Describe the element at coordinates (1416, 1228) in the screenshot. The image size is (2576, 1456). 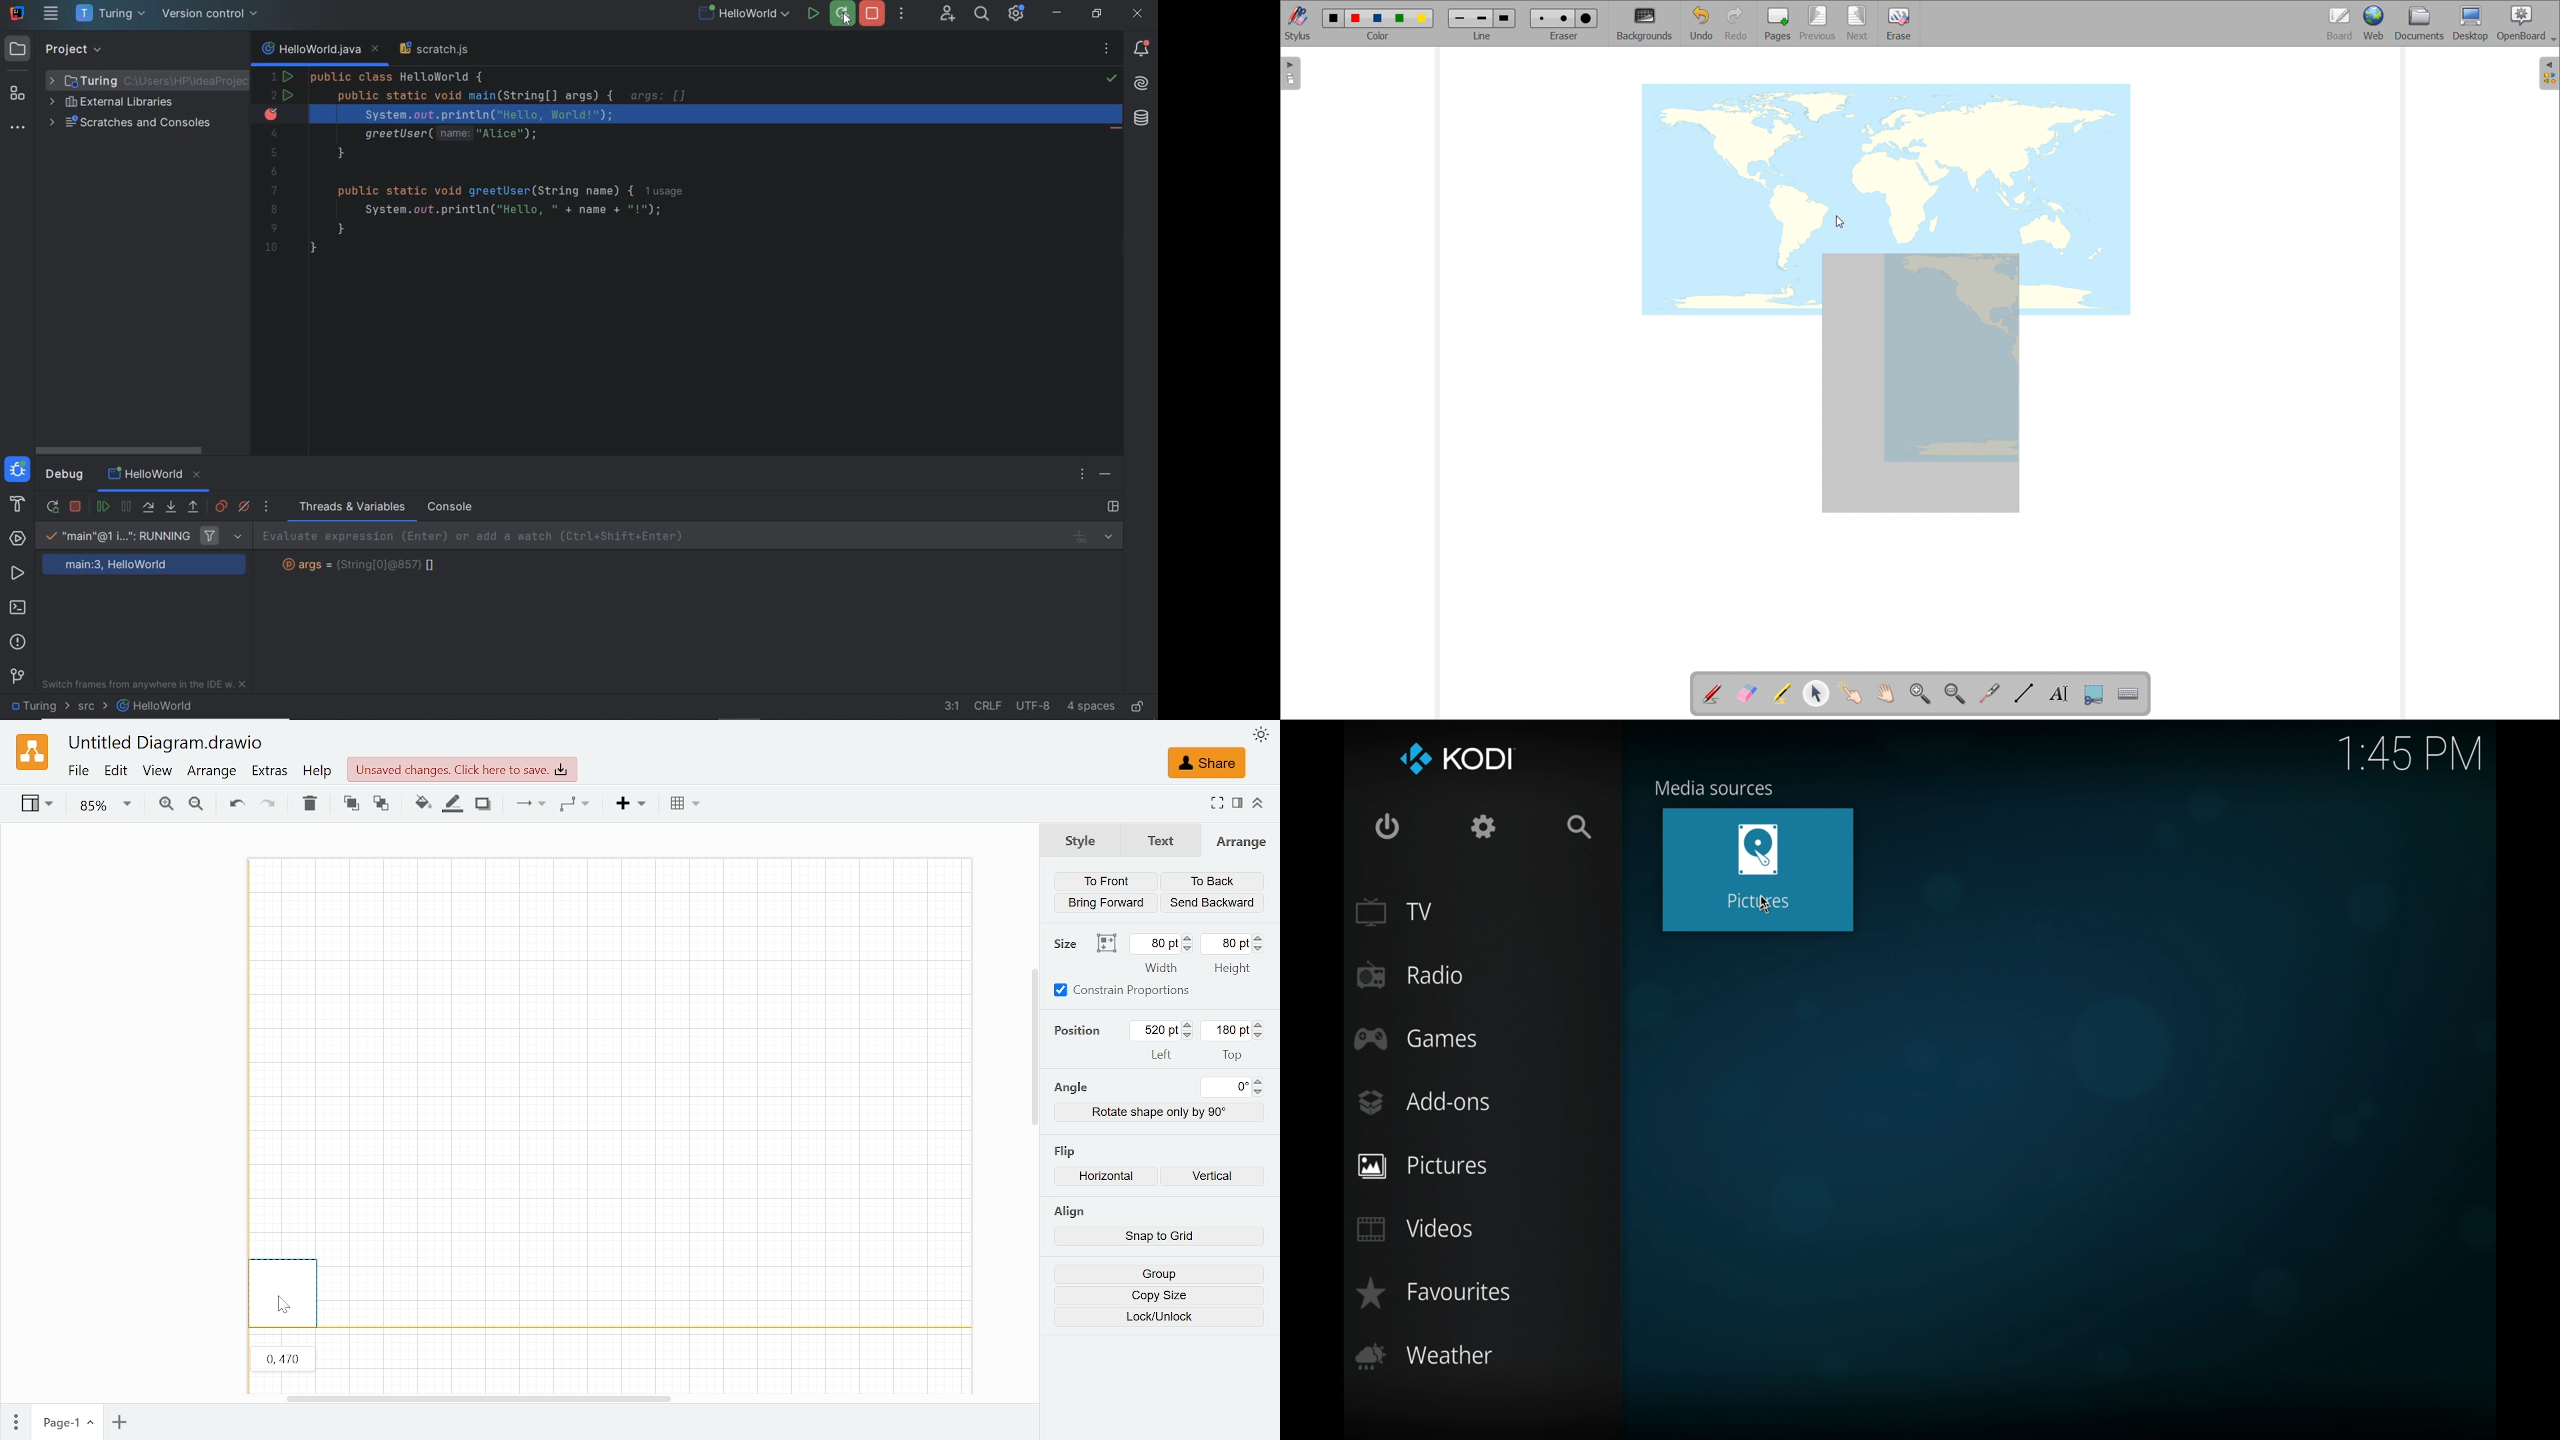
I see `videos` at that location.